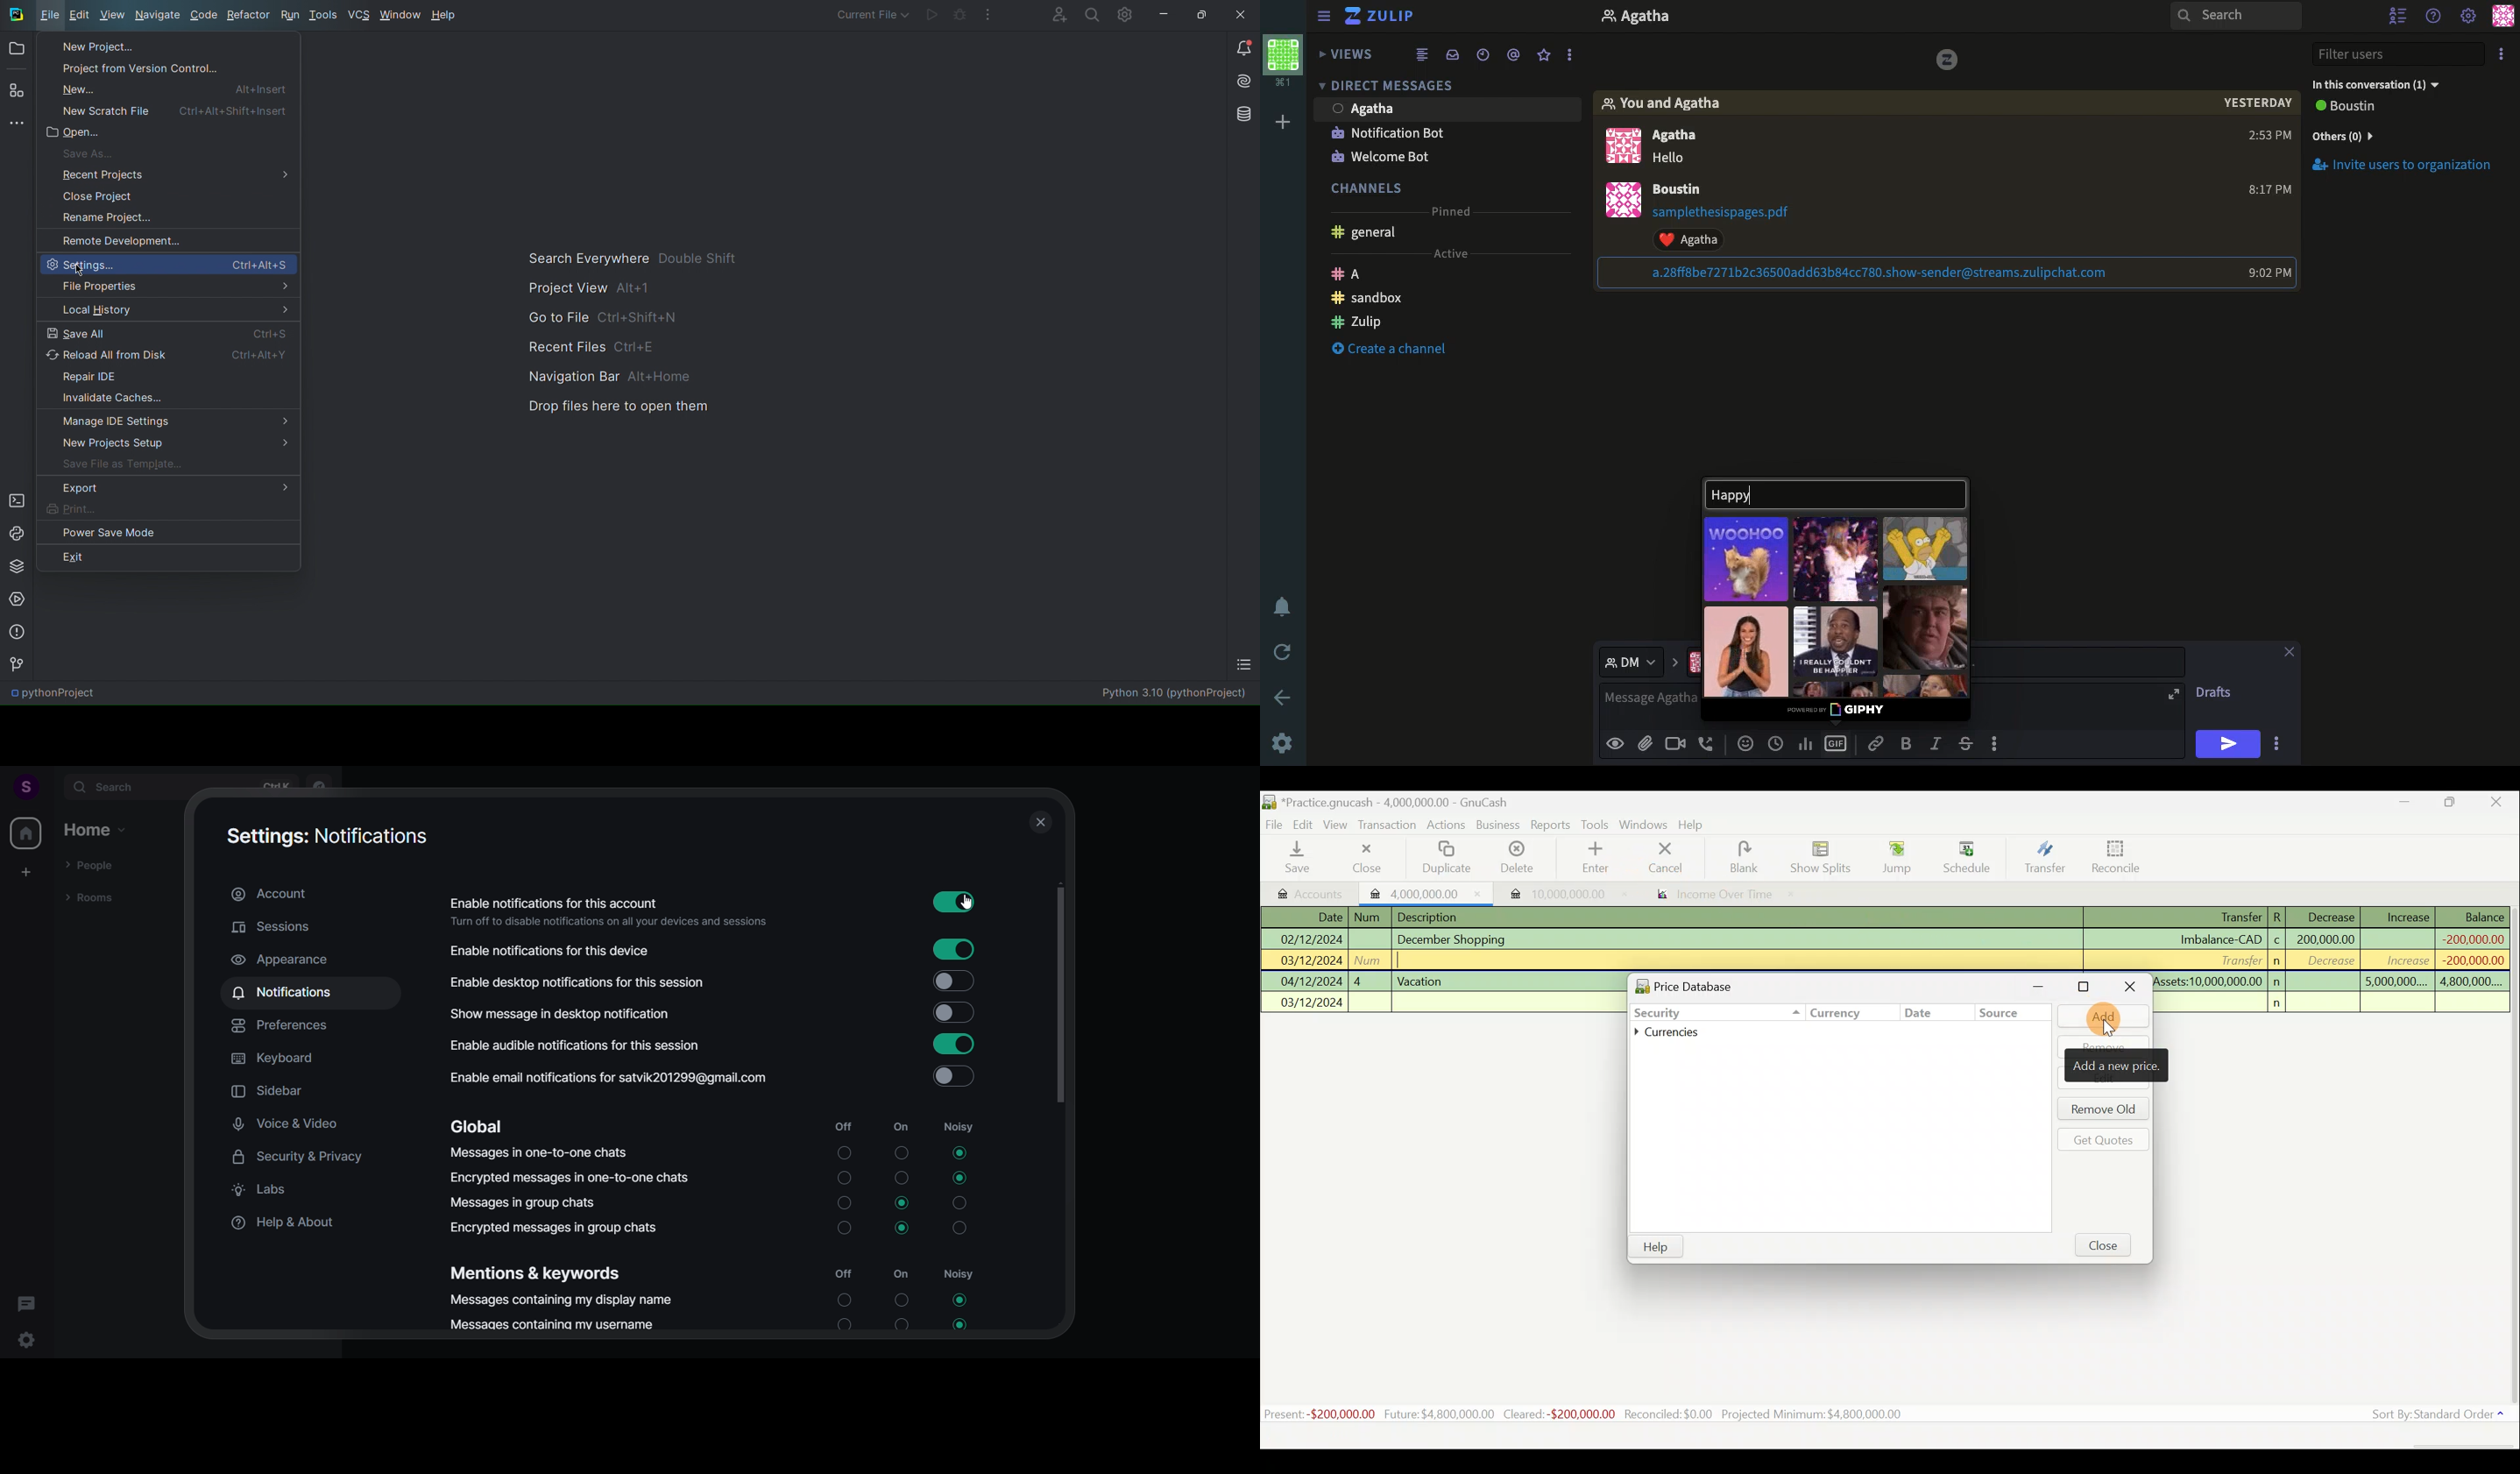 This screenshot has height=1484, width=2520. What do you see at coordinates (1938, 1012) in the screenshot?
I see `Date` at bounding box center [1938, 1012].